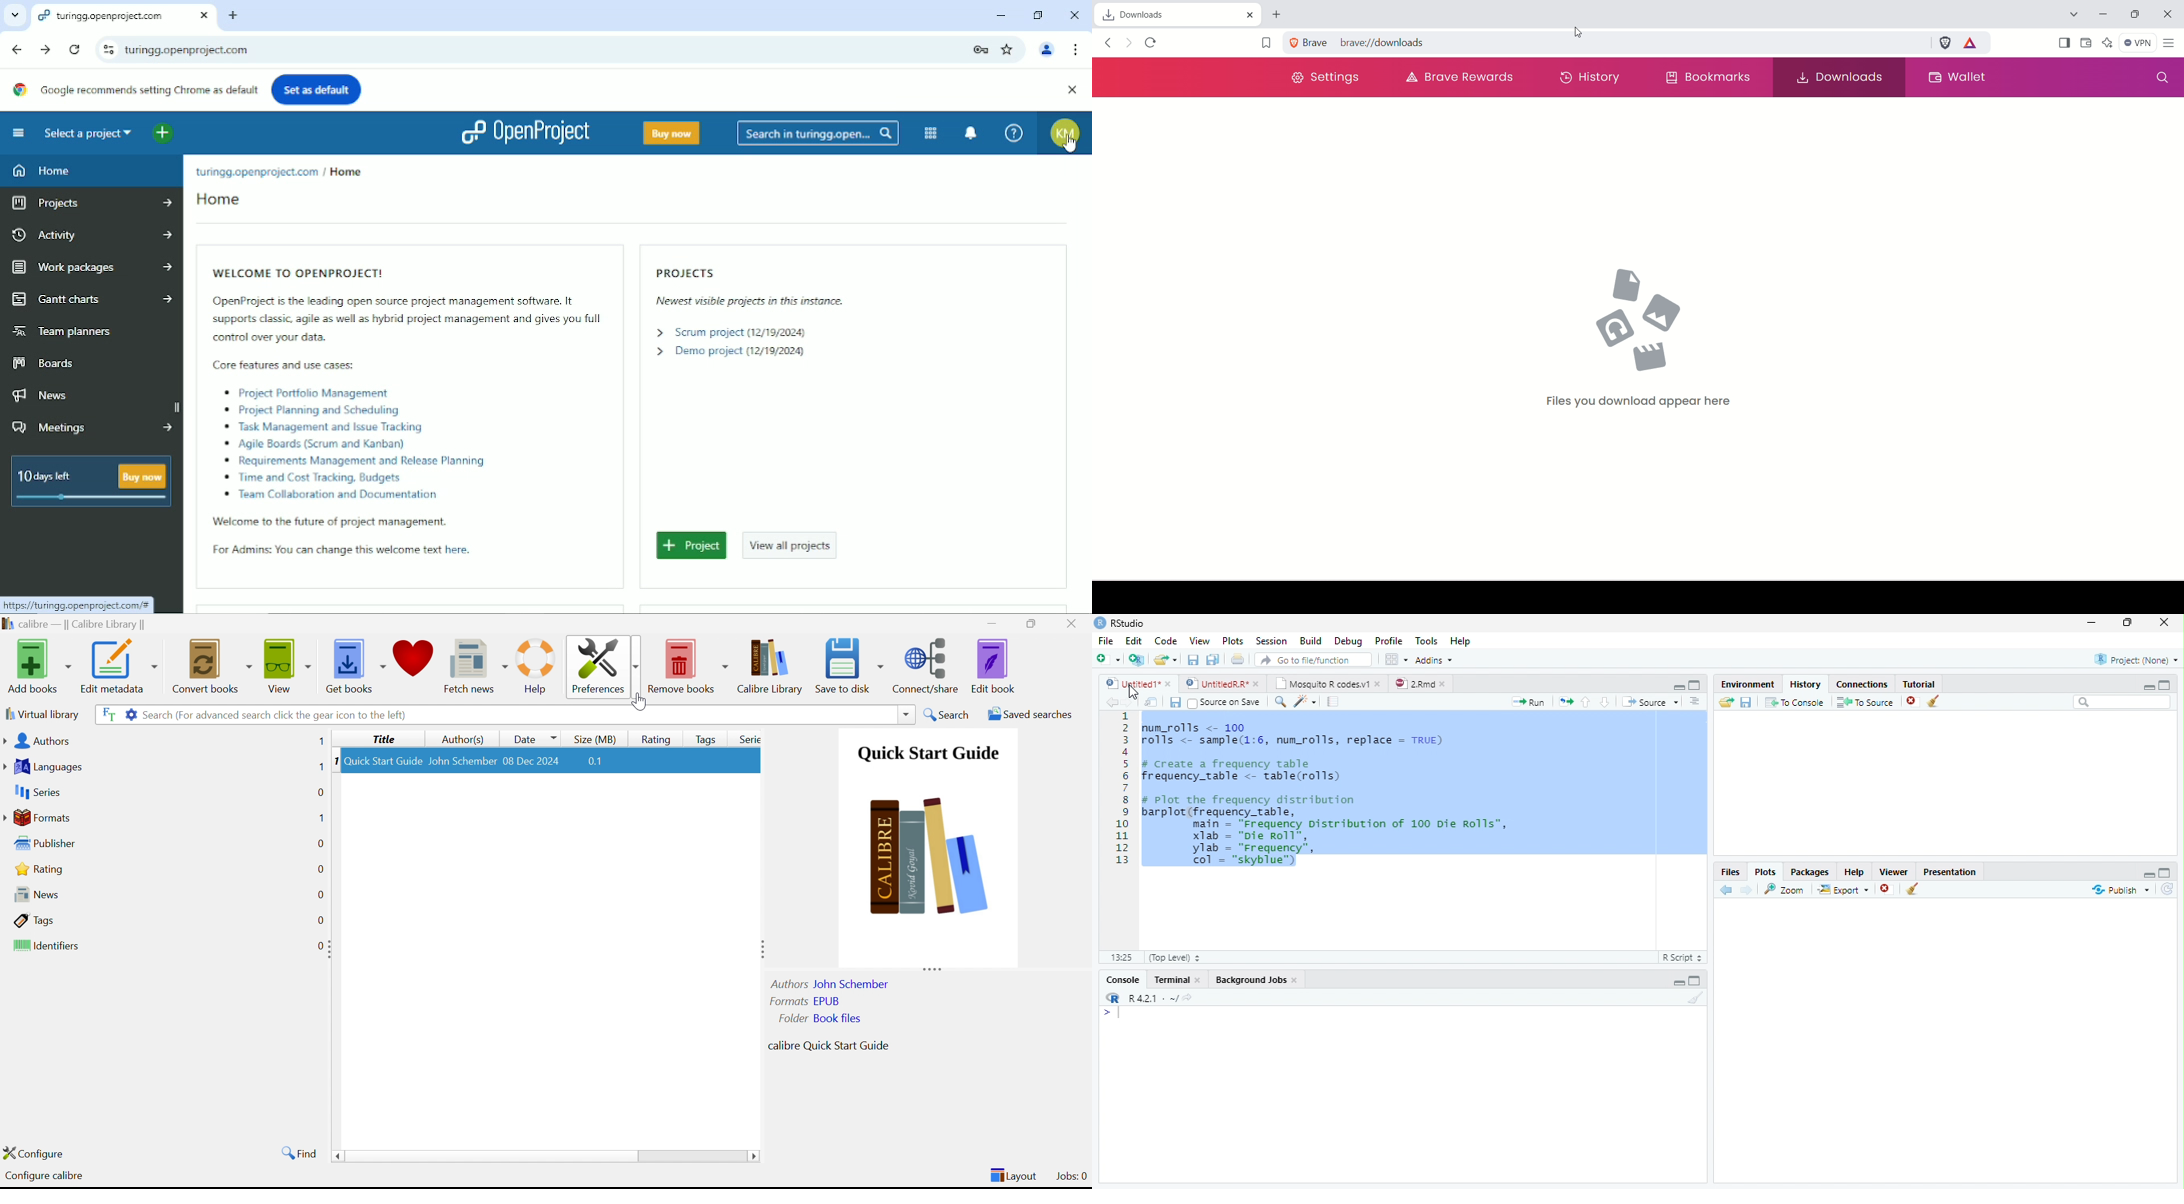 This screenshot has width=2184, height=1204. I want to click on 0, so click(320, 791).